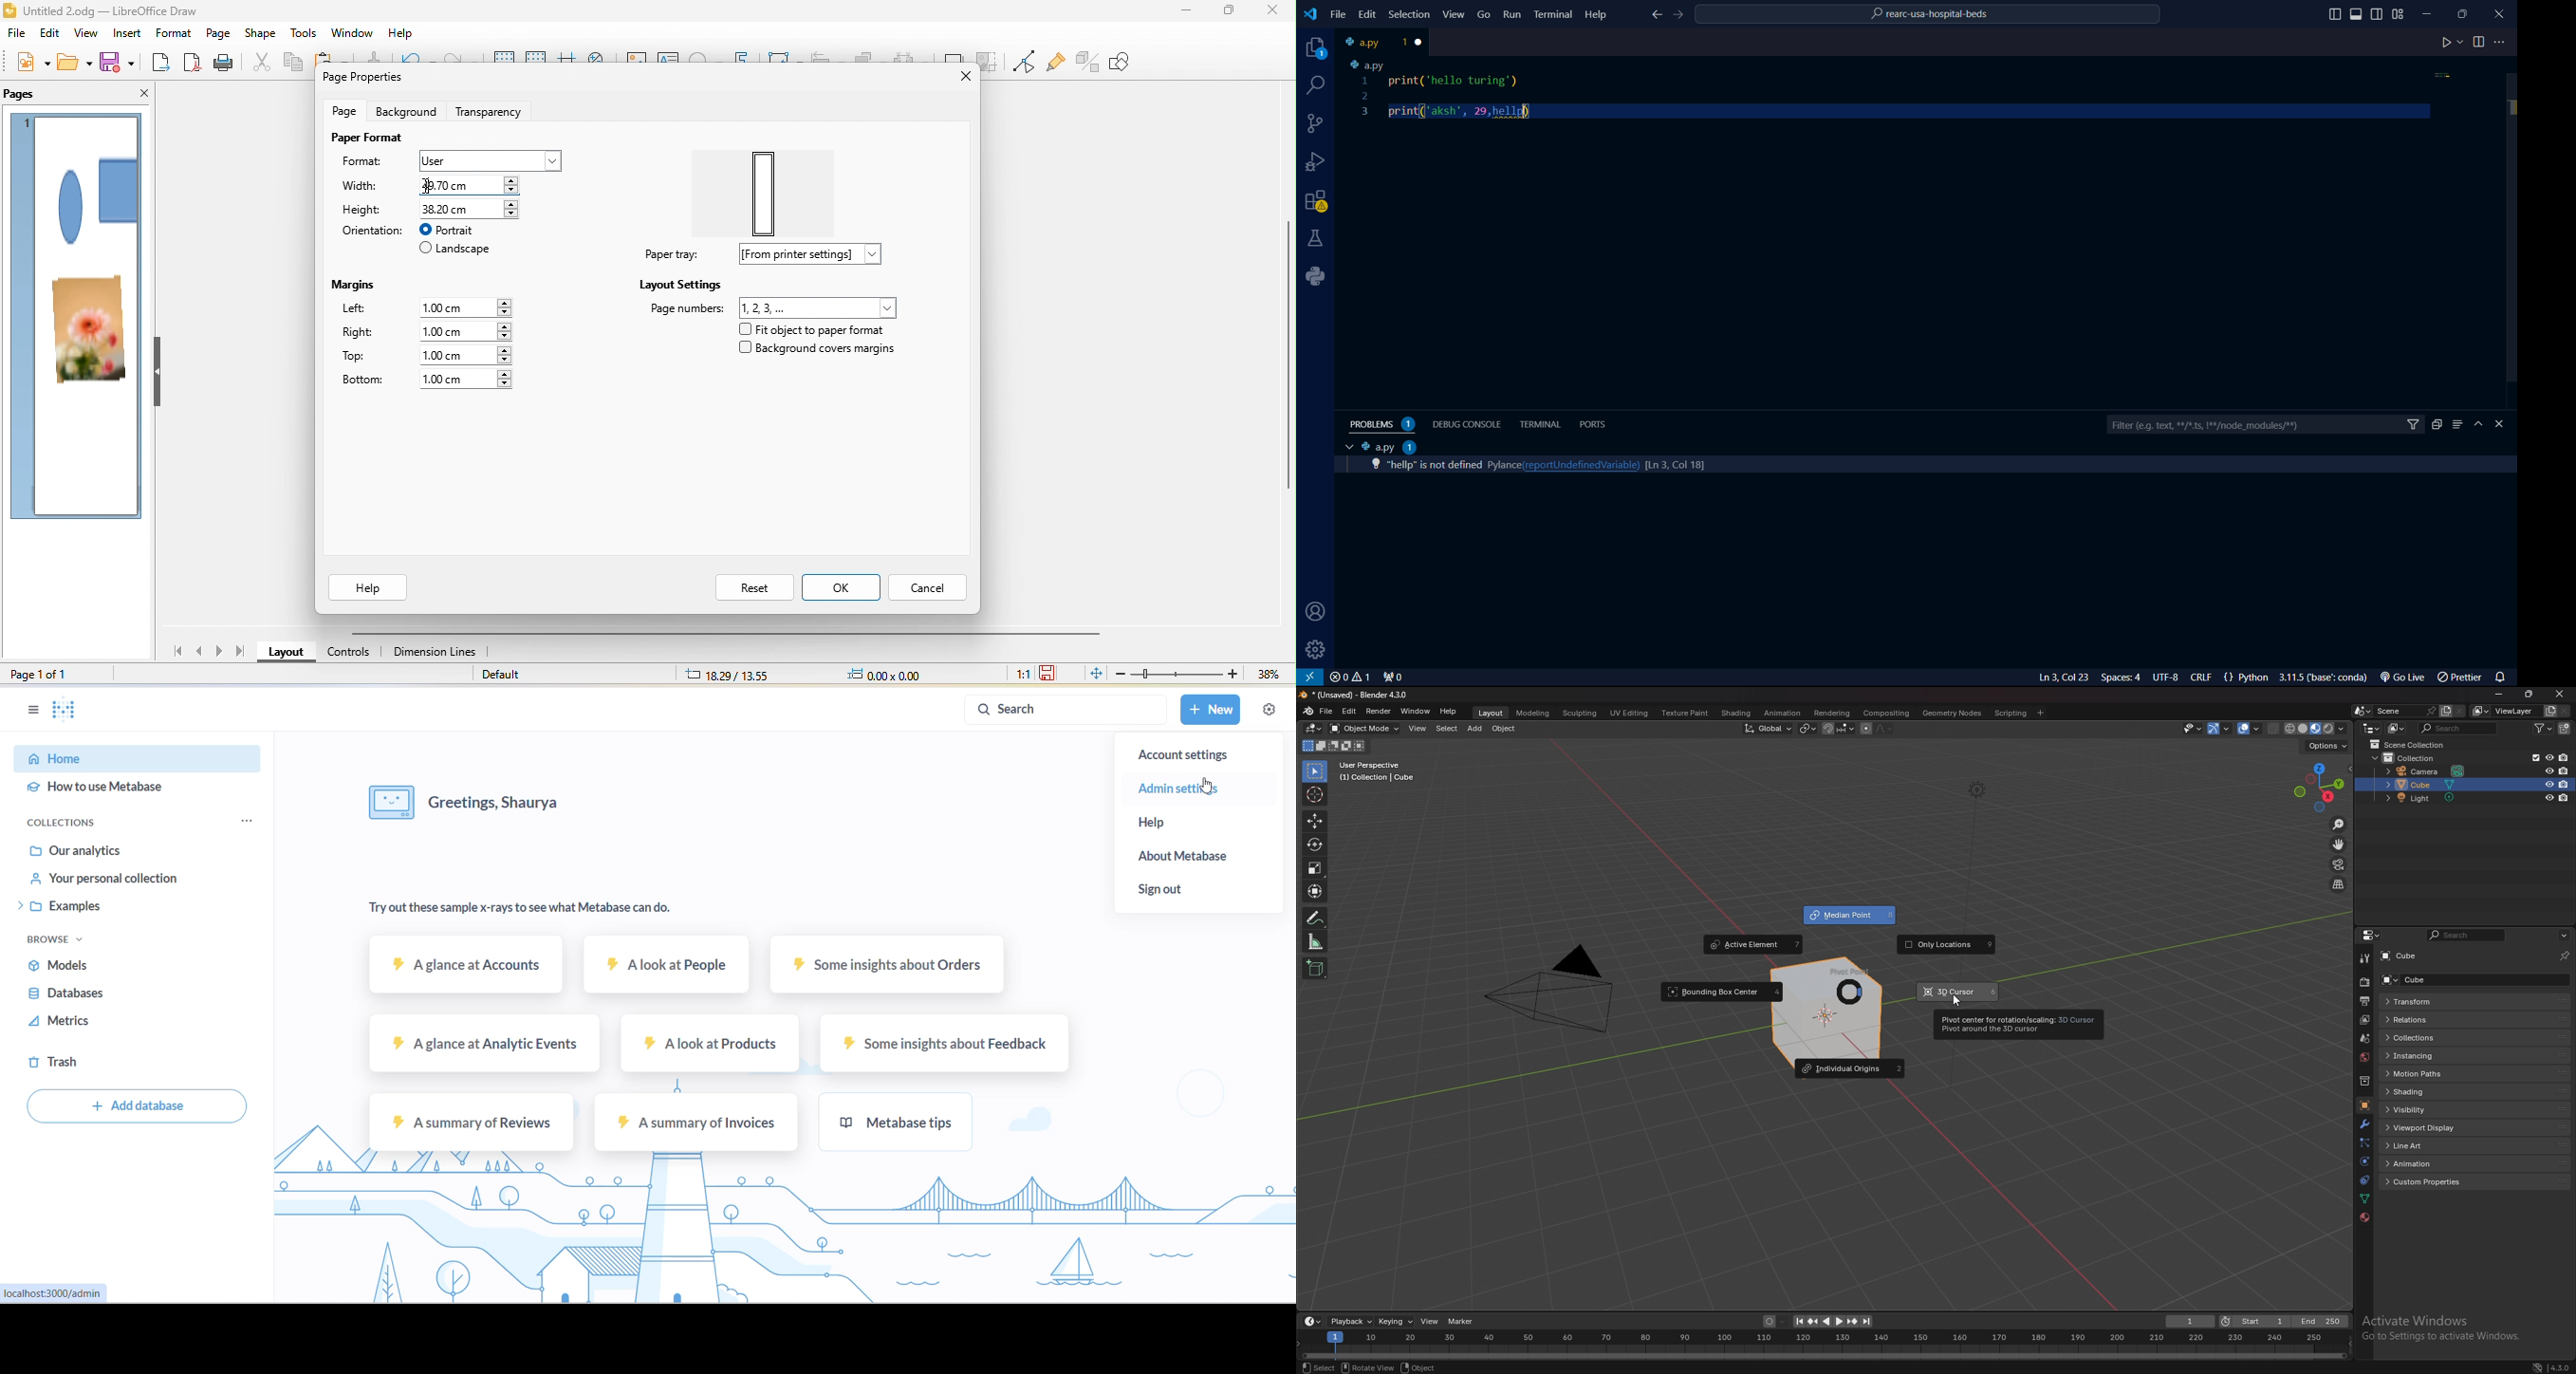 The image size is (2576, 1400). What do you see at coordinates (2371, 728) in the screenshot?
I see `editor type` at bounding box center [2371, 728].